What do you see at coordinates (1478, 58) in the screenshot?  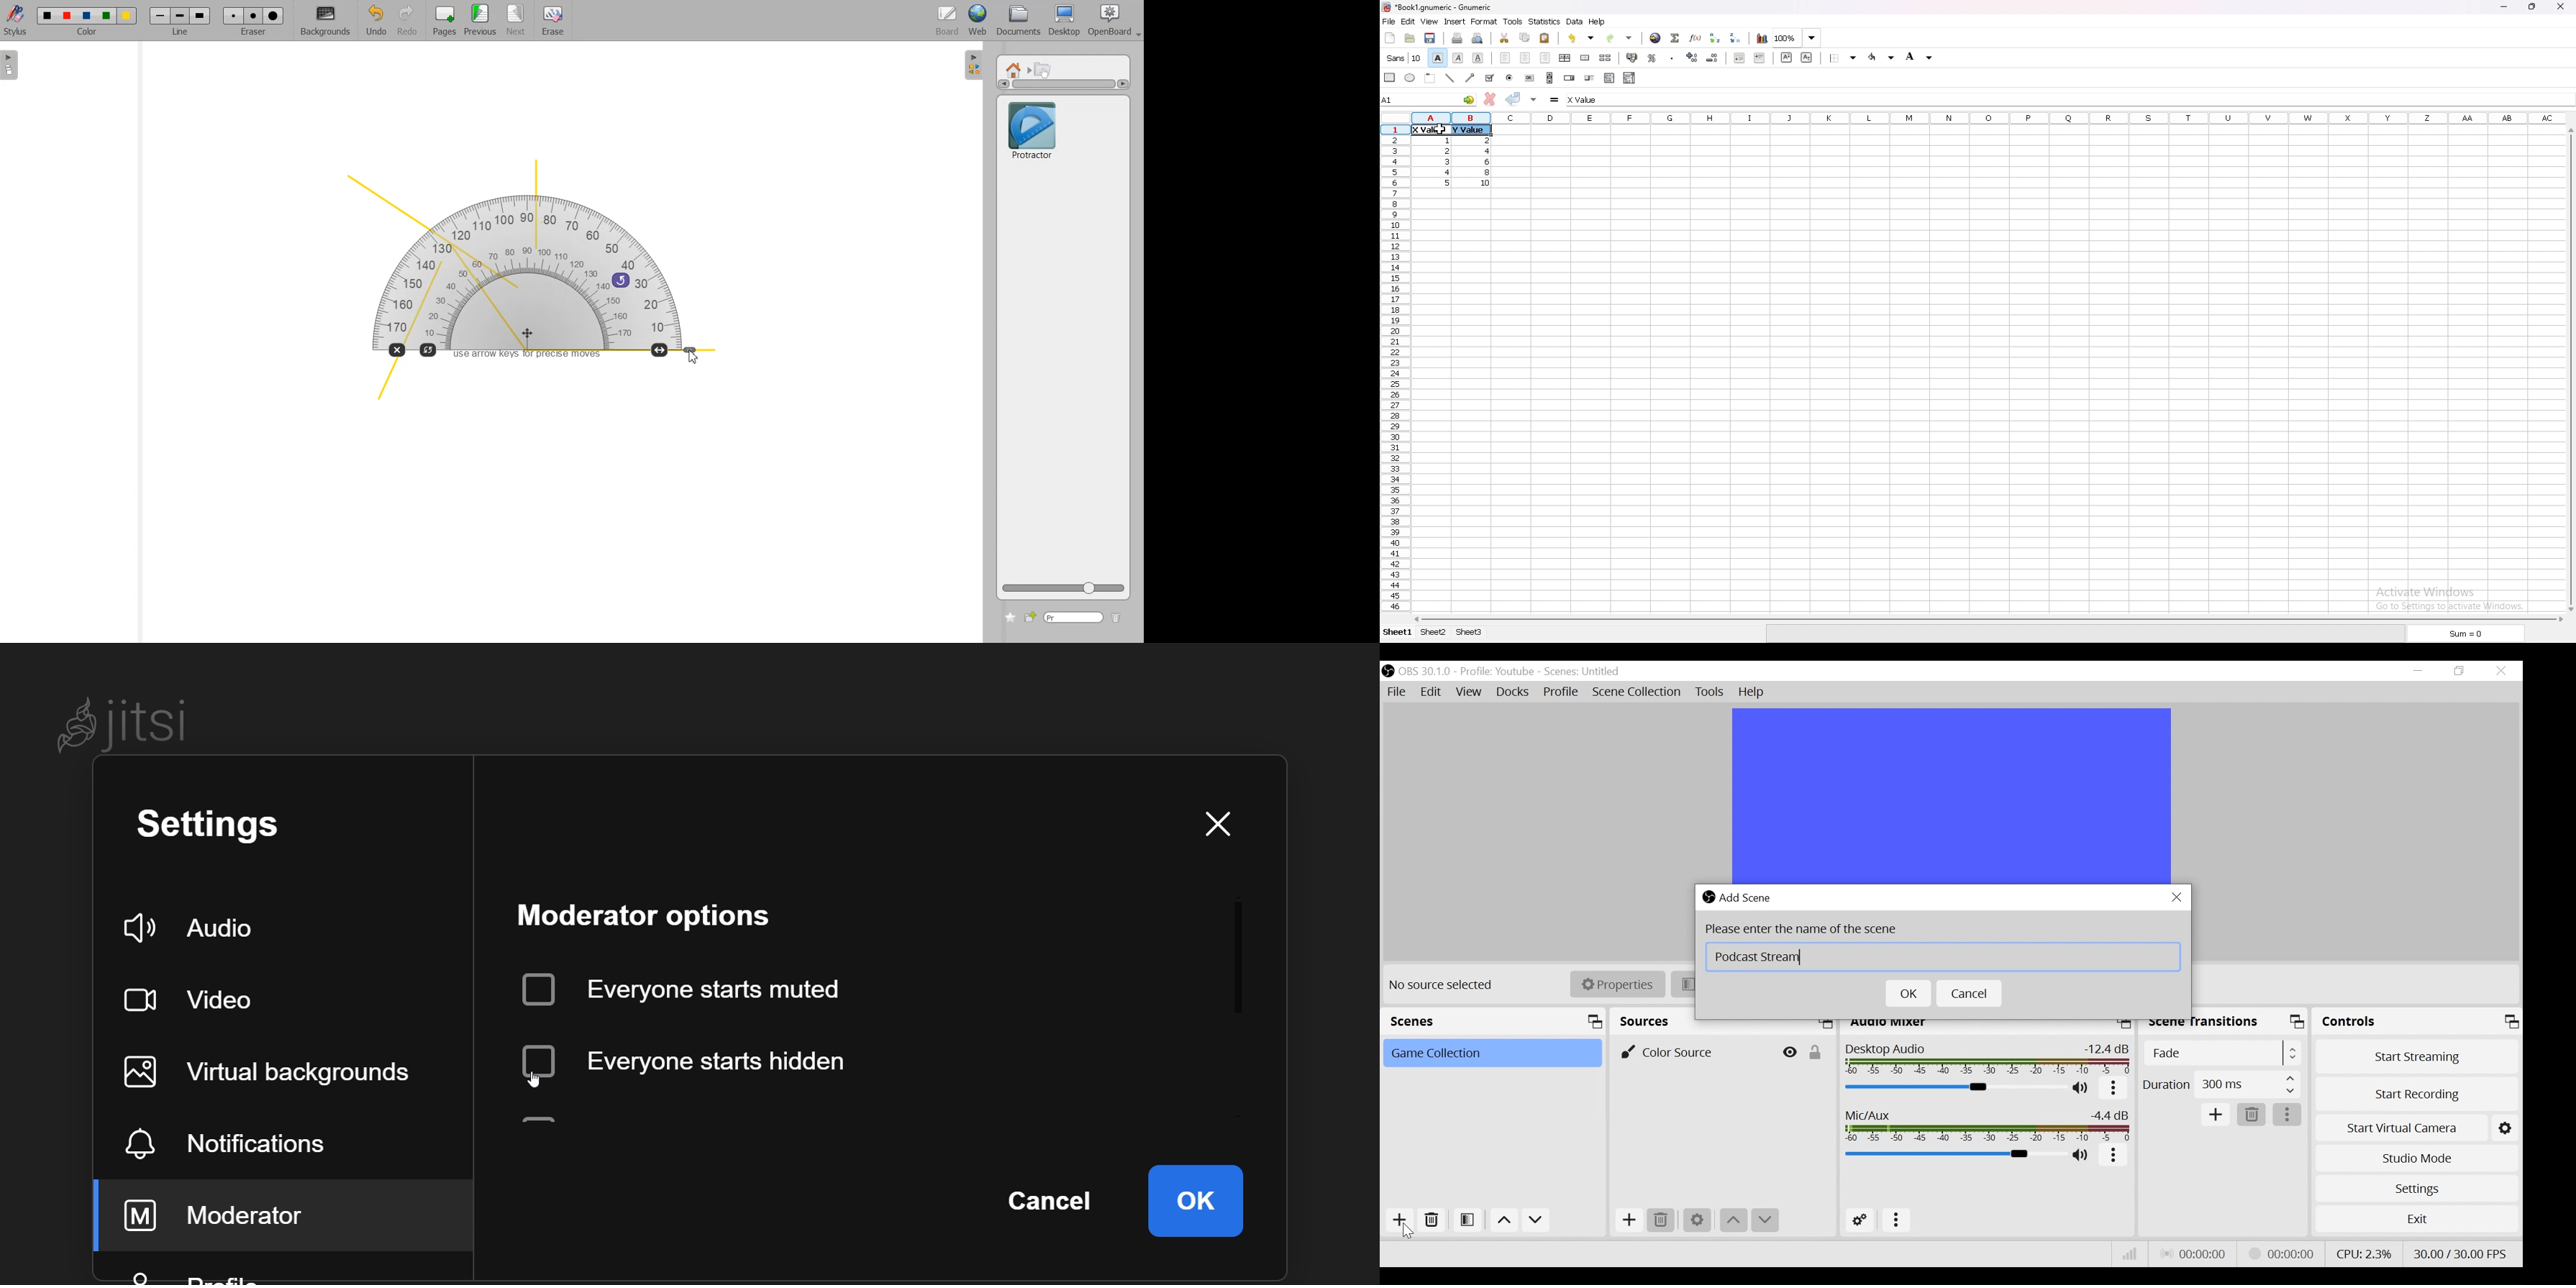 I see `underline` at bounding box center [1478, 58].